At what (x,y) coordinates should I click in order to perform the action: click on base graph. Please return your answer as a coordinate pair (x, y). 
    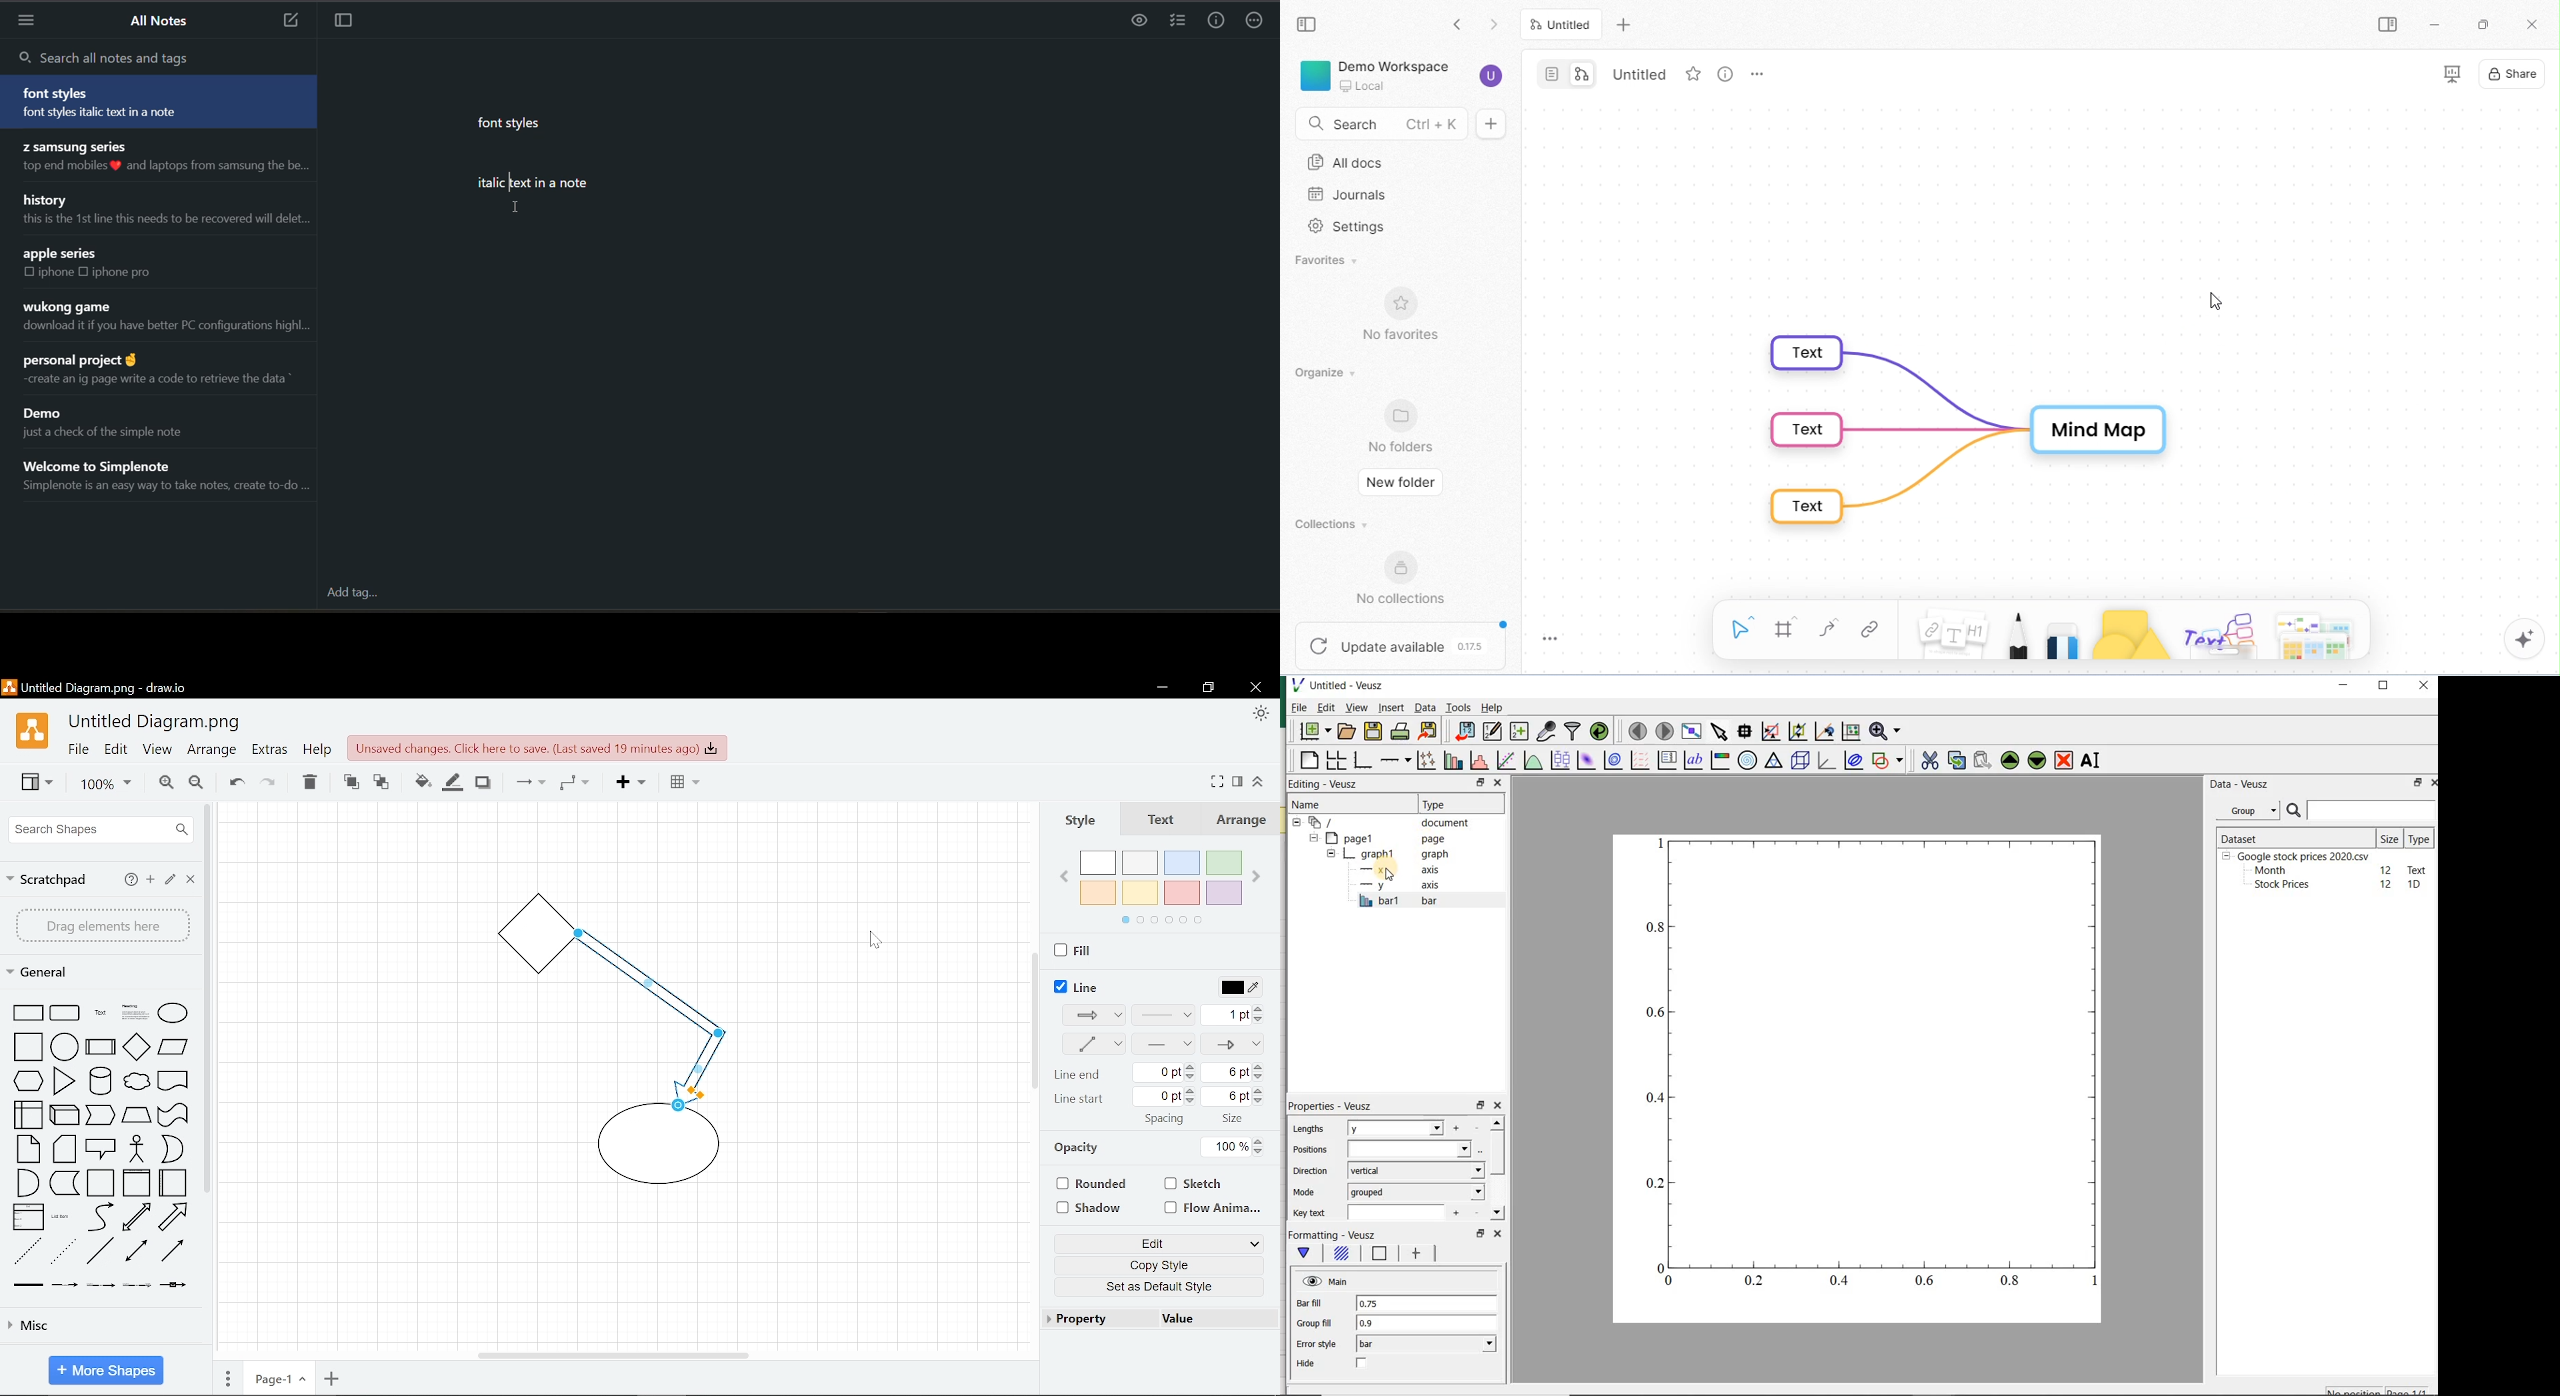
    Looking at the image, I should click on (1362, 761).